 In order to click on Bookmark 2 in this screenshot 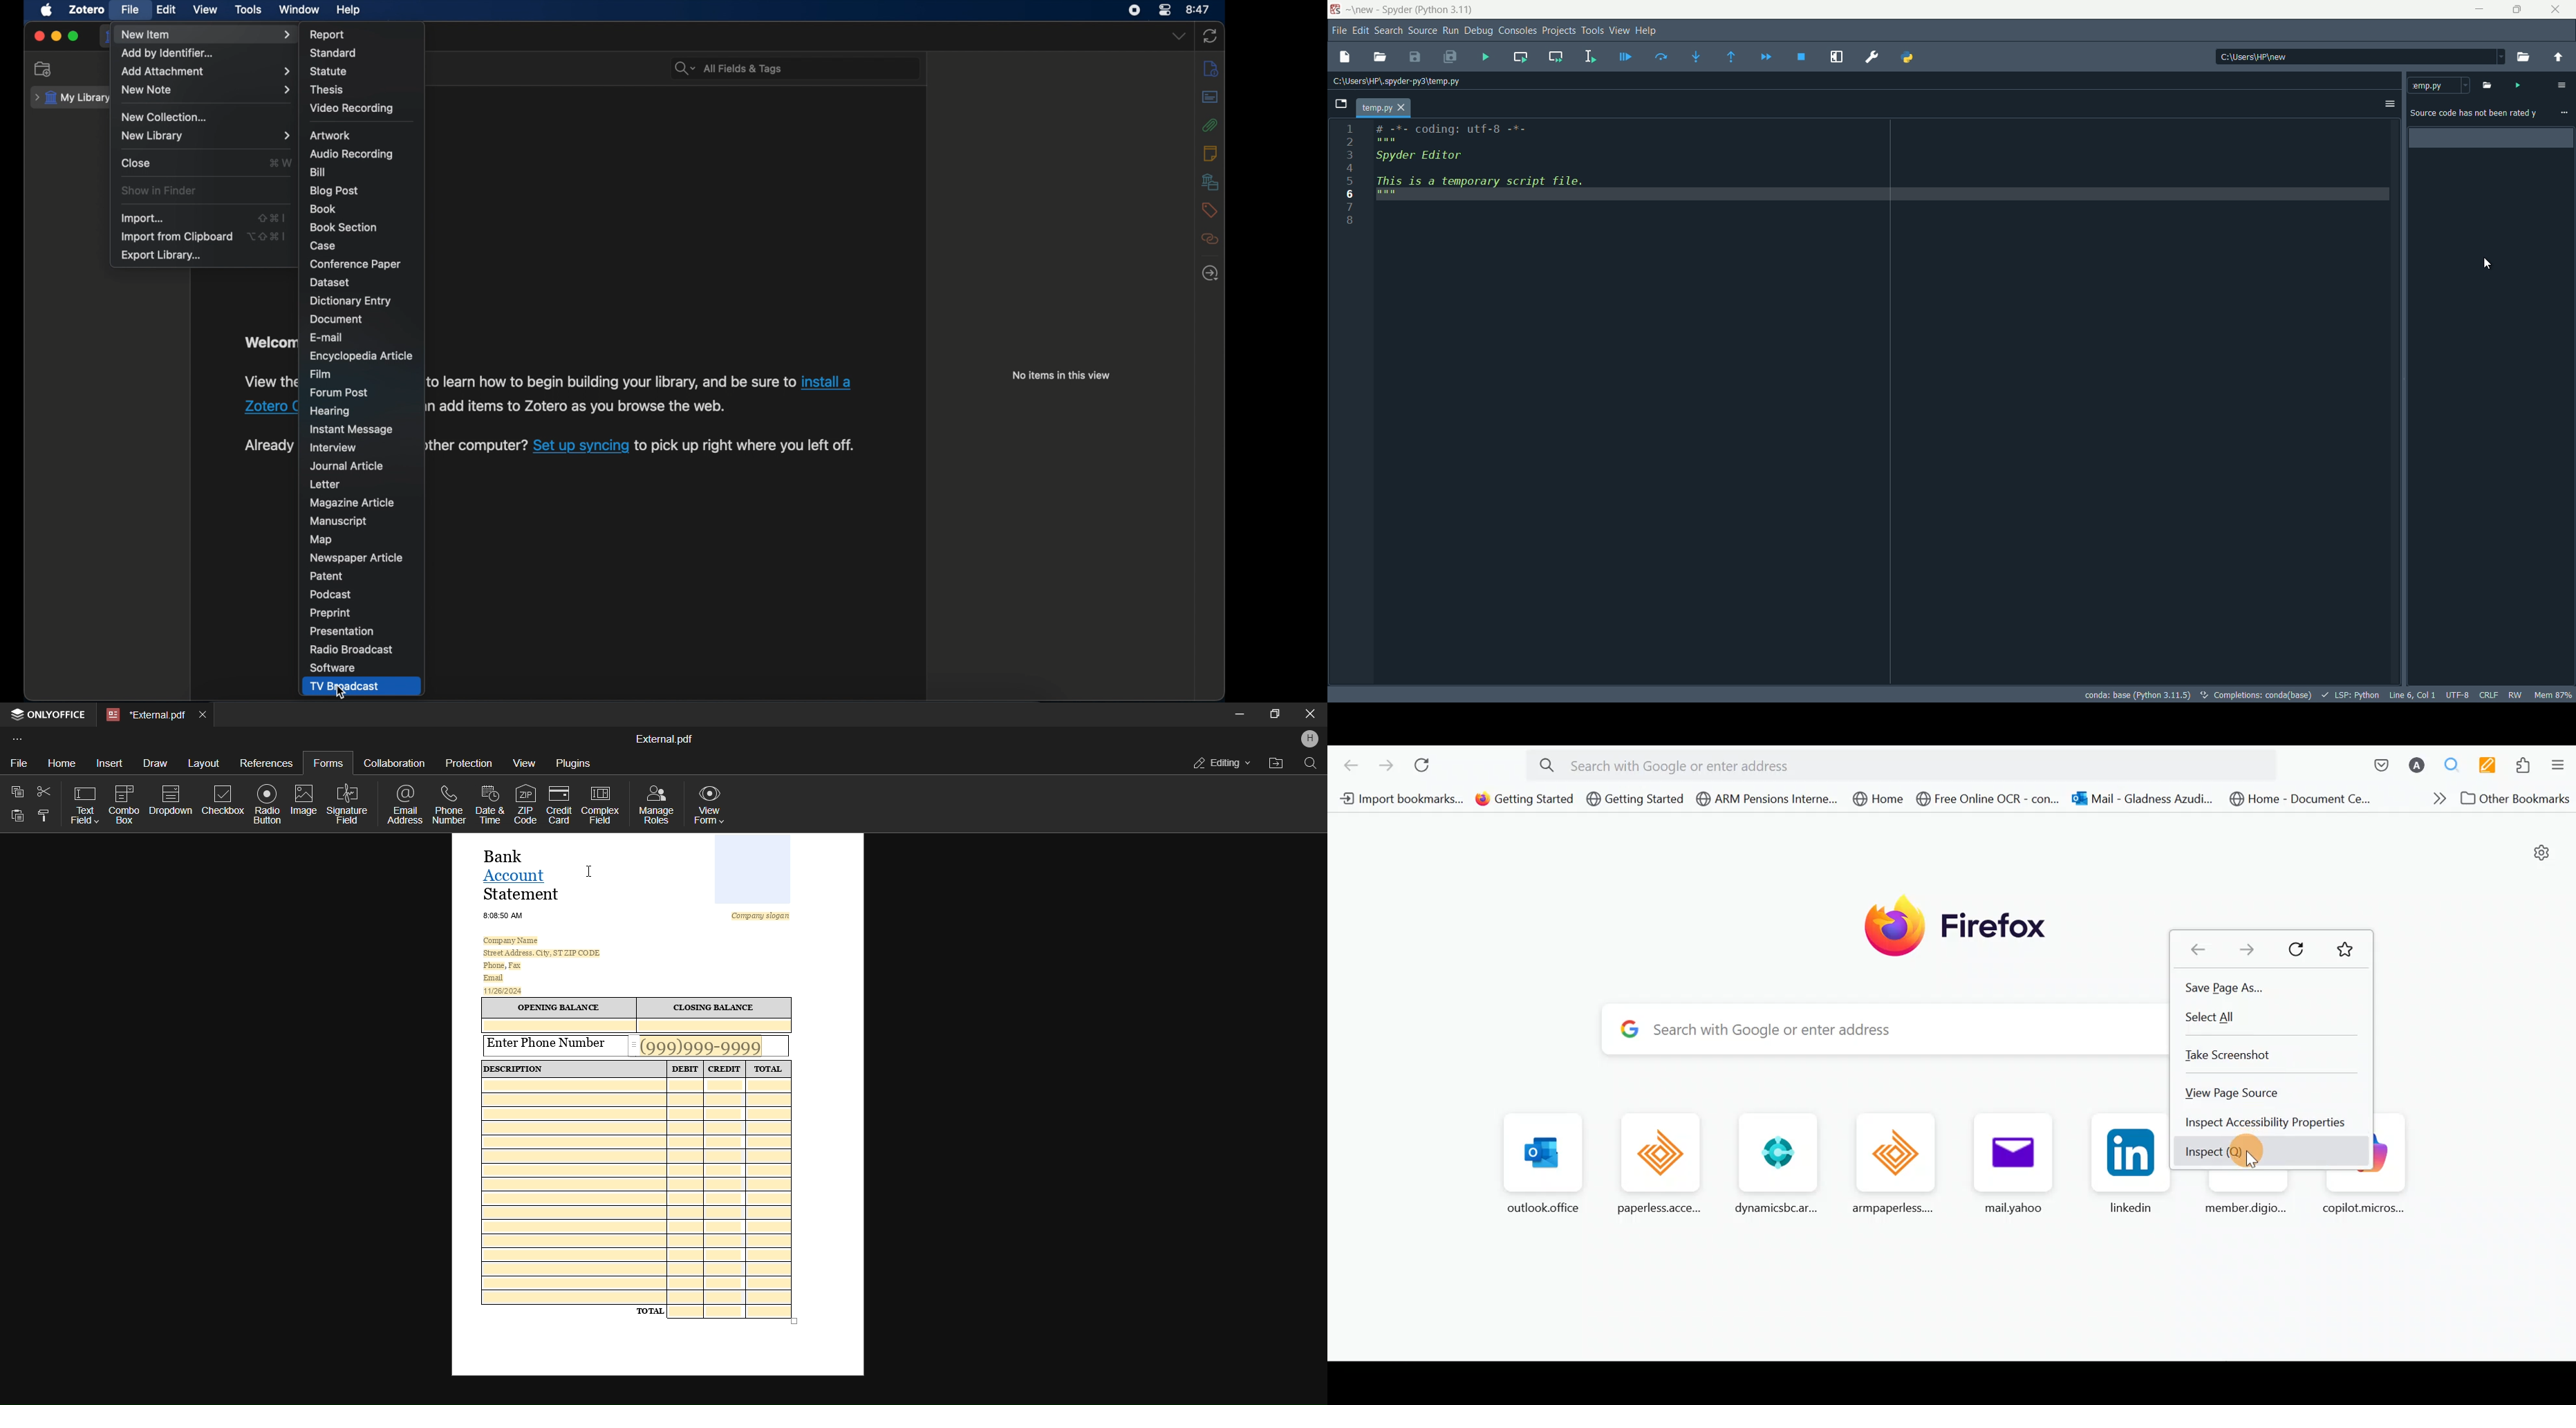, I will do `click(1521, 802)`.